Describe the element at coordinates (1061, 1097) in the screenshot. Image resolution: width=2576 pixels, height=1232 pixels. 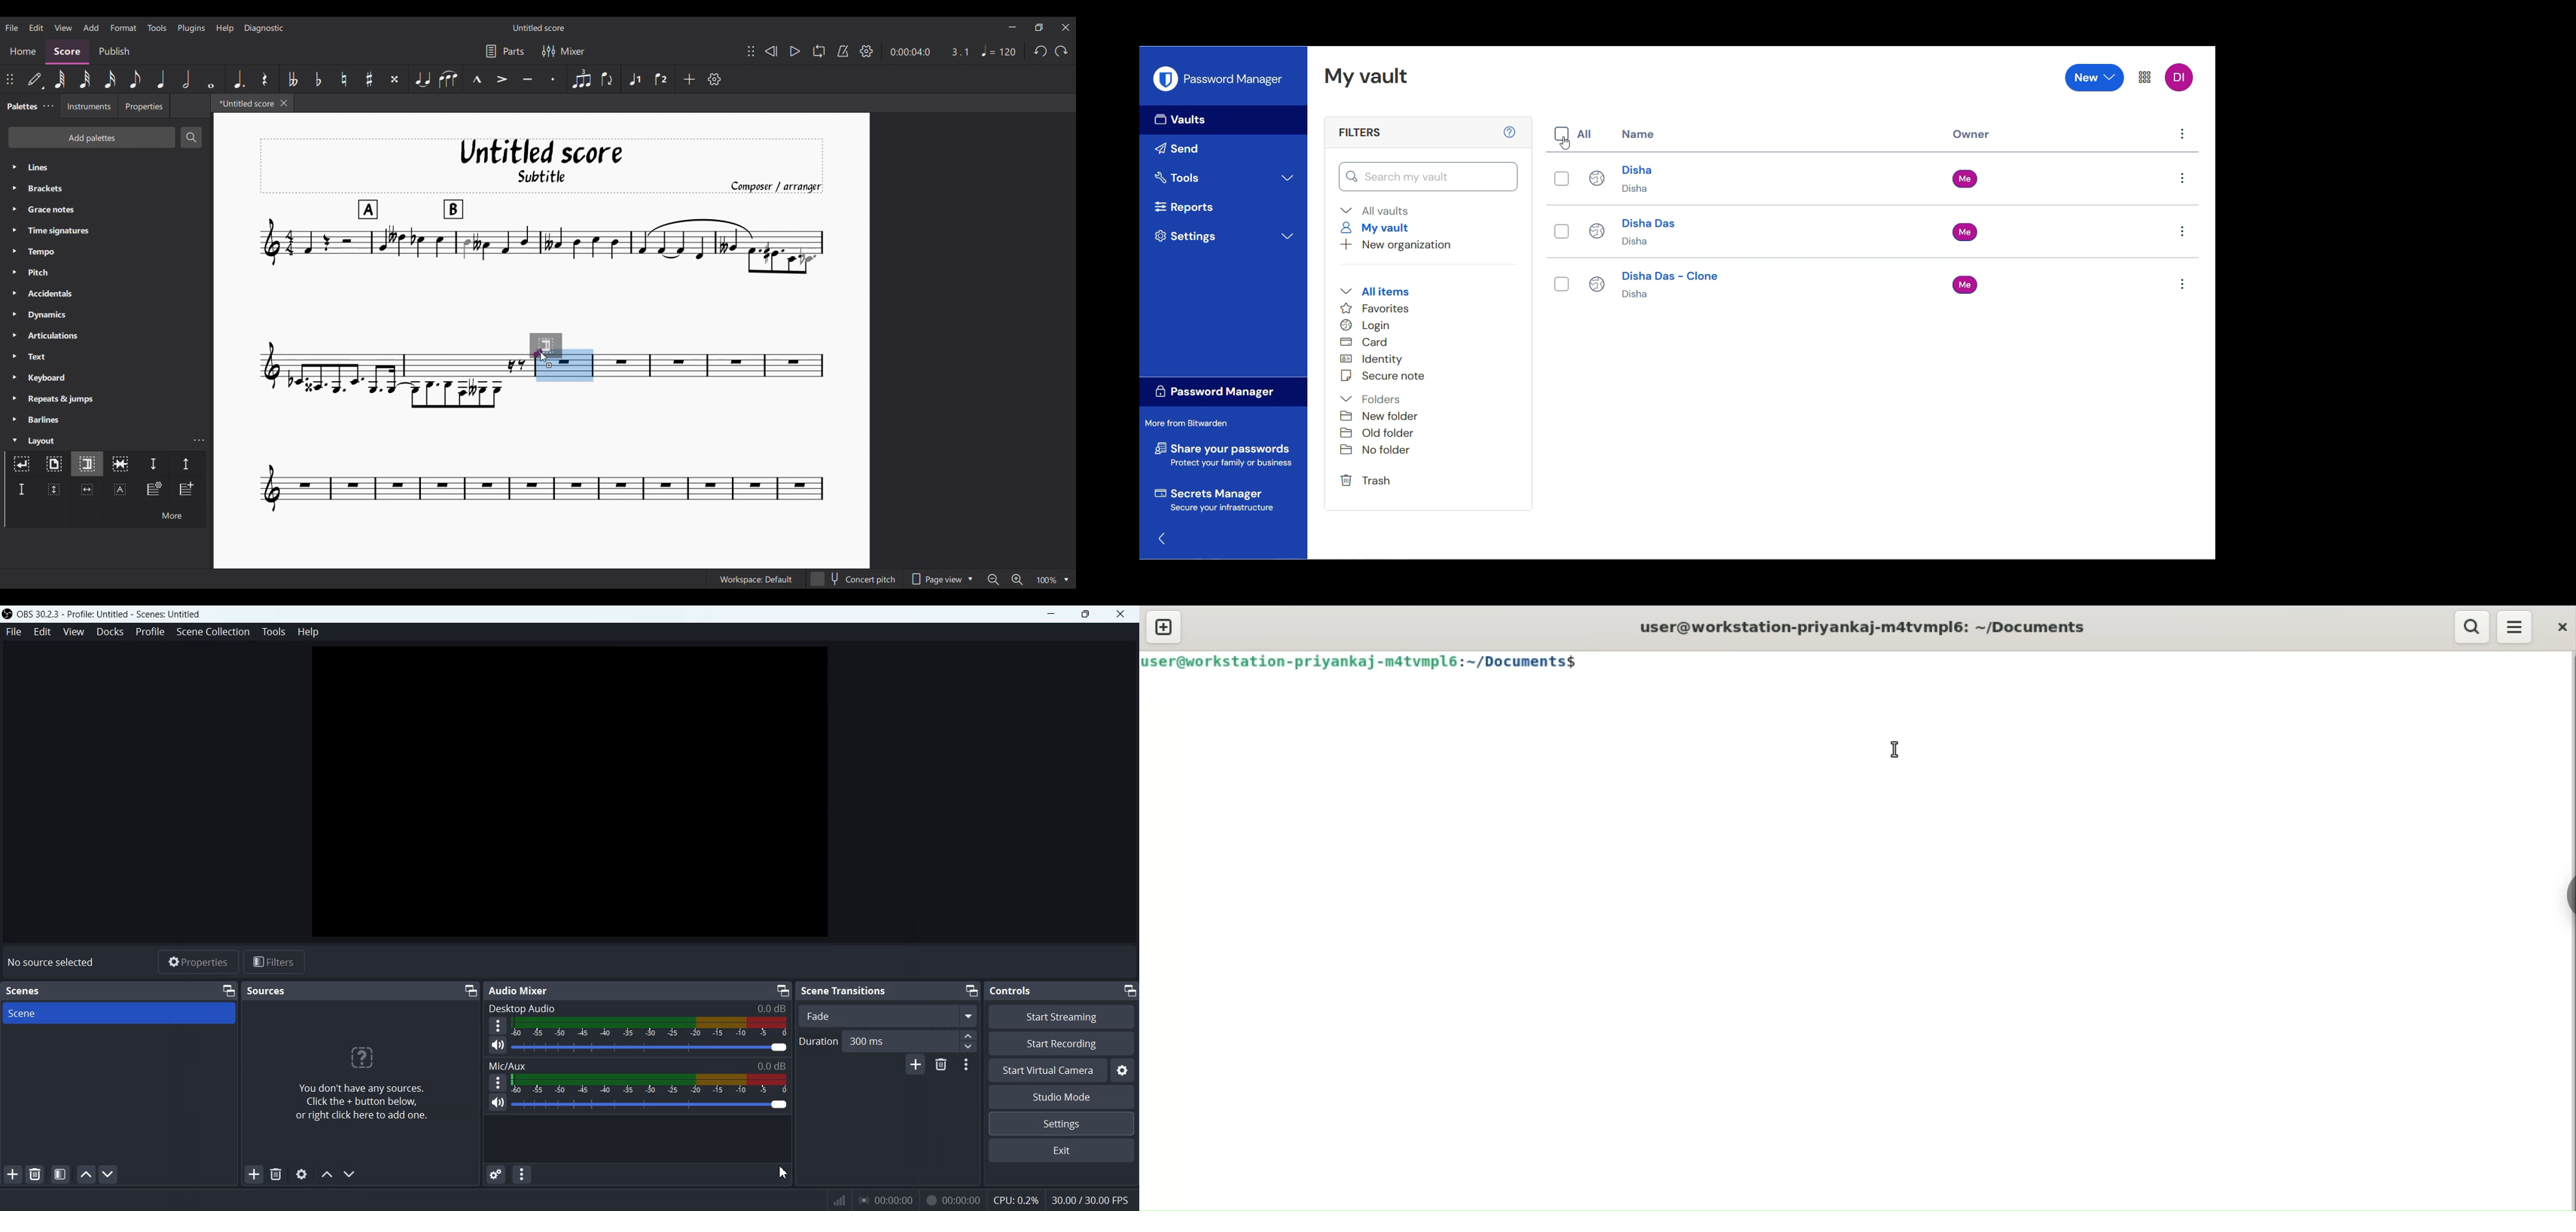
I see `Studio Mode` at that location.